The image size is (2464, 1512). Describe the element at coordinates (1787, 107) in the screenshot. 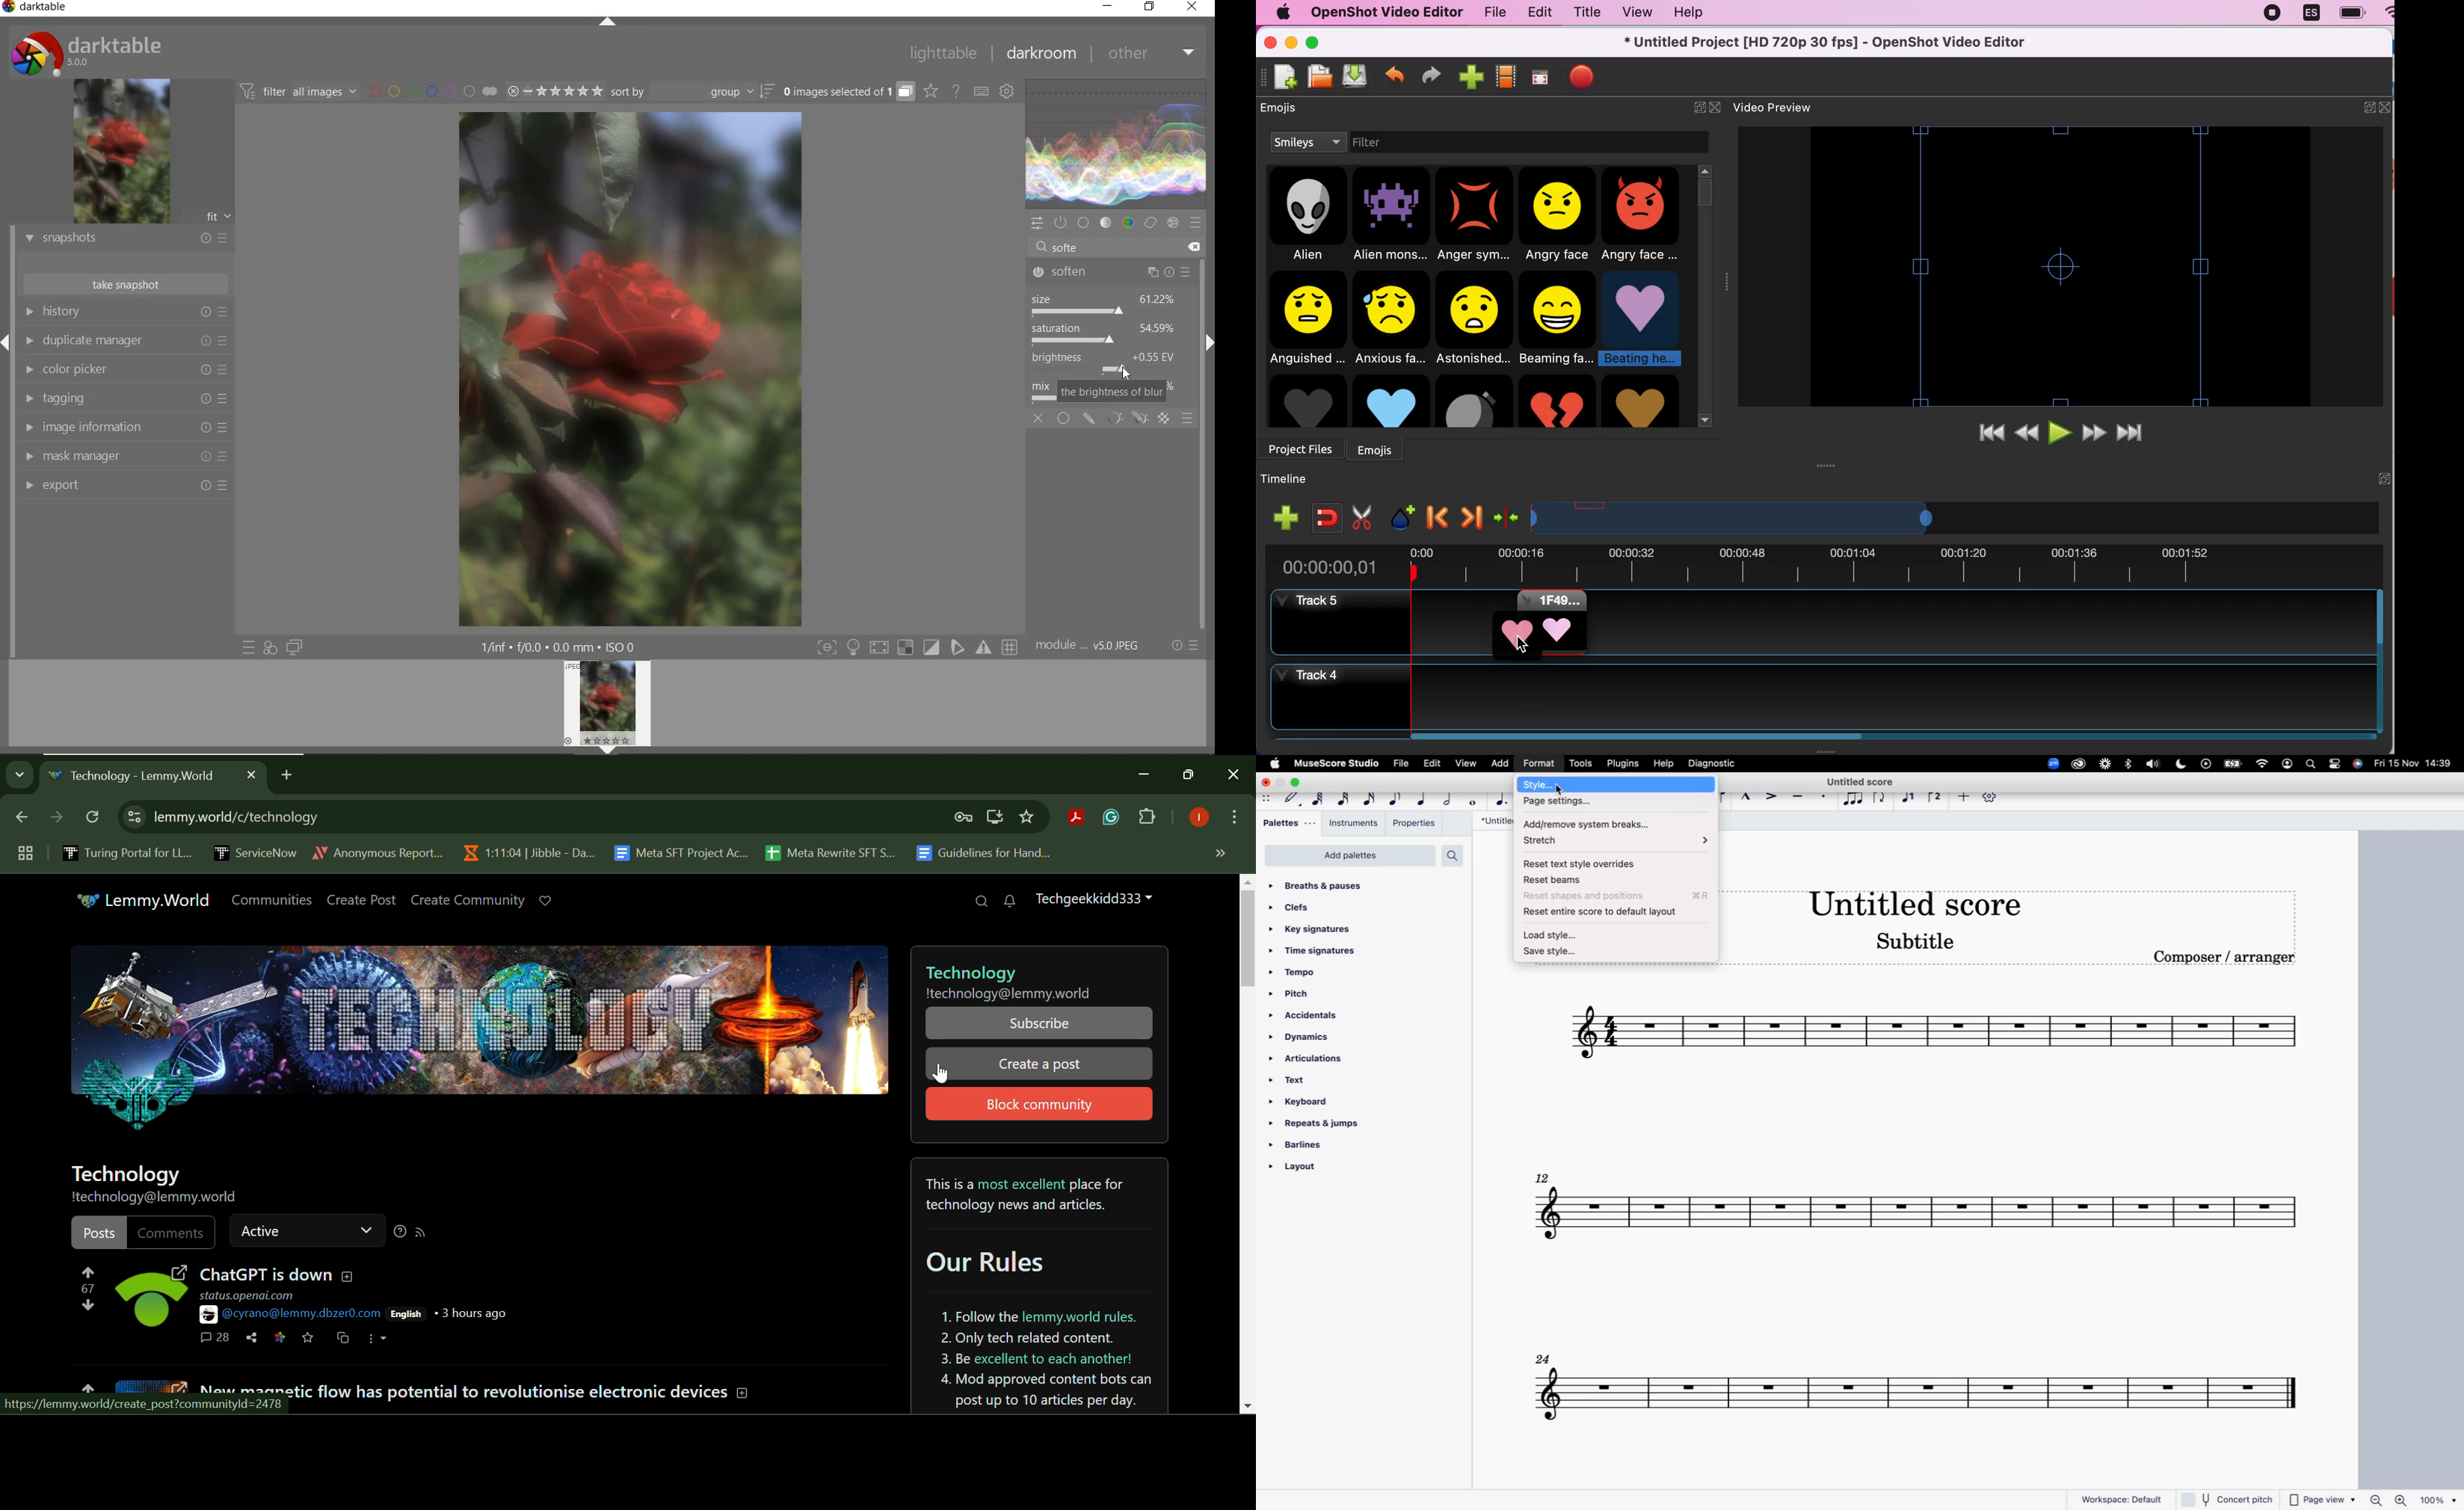

I see `video preview` at that location.